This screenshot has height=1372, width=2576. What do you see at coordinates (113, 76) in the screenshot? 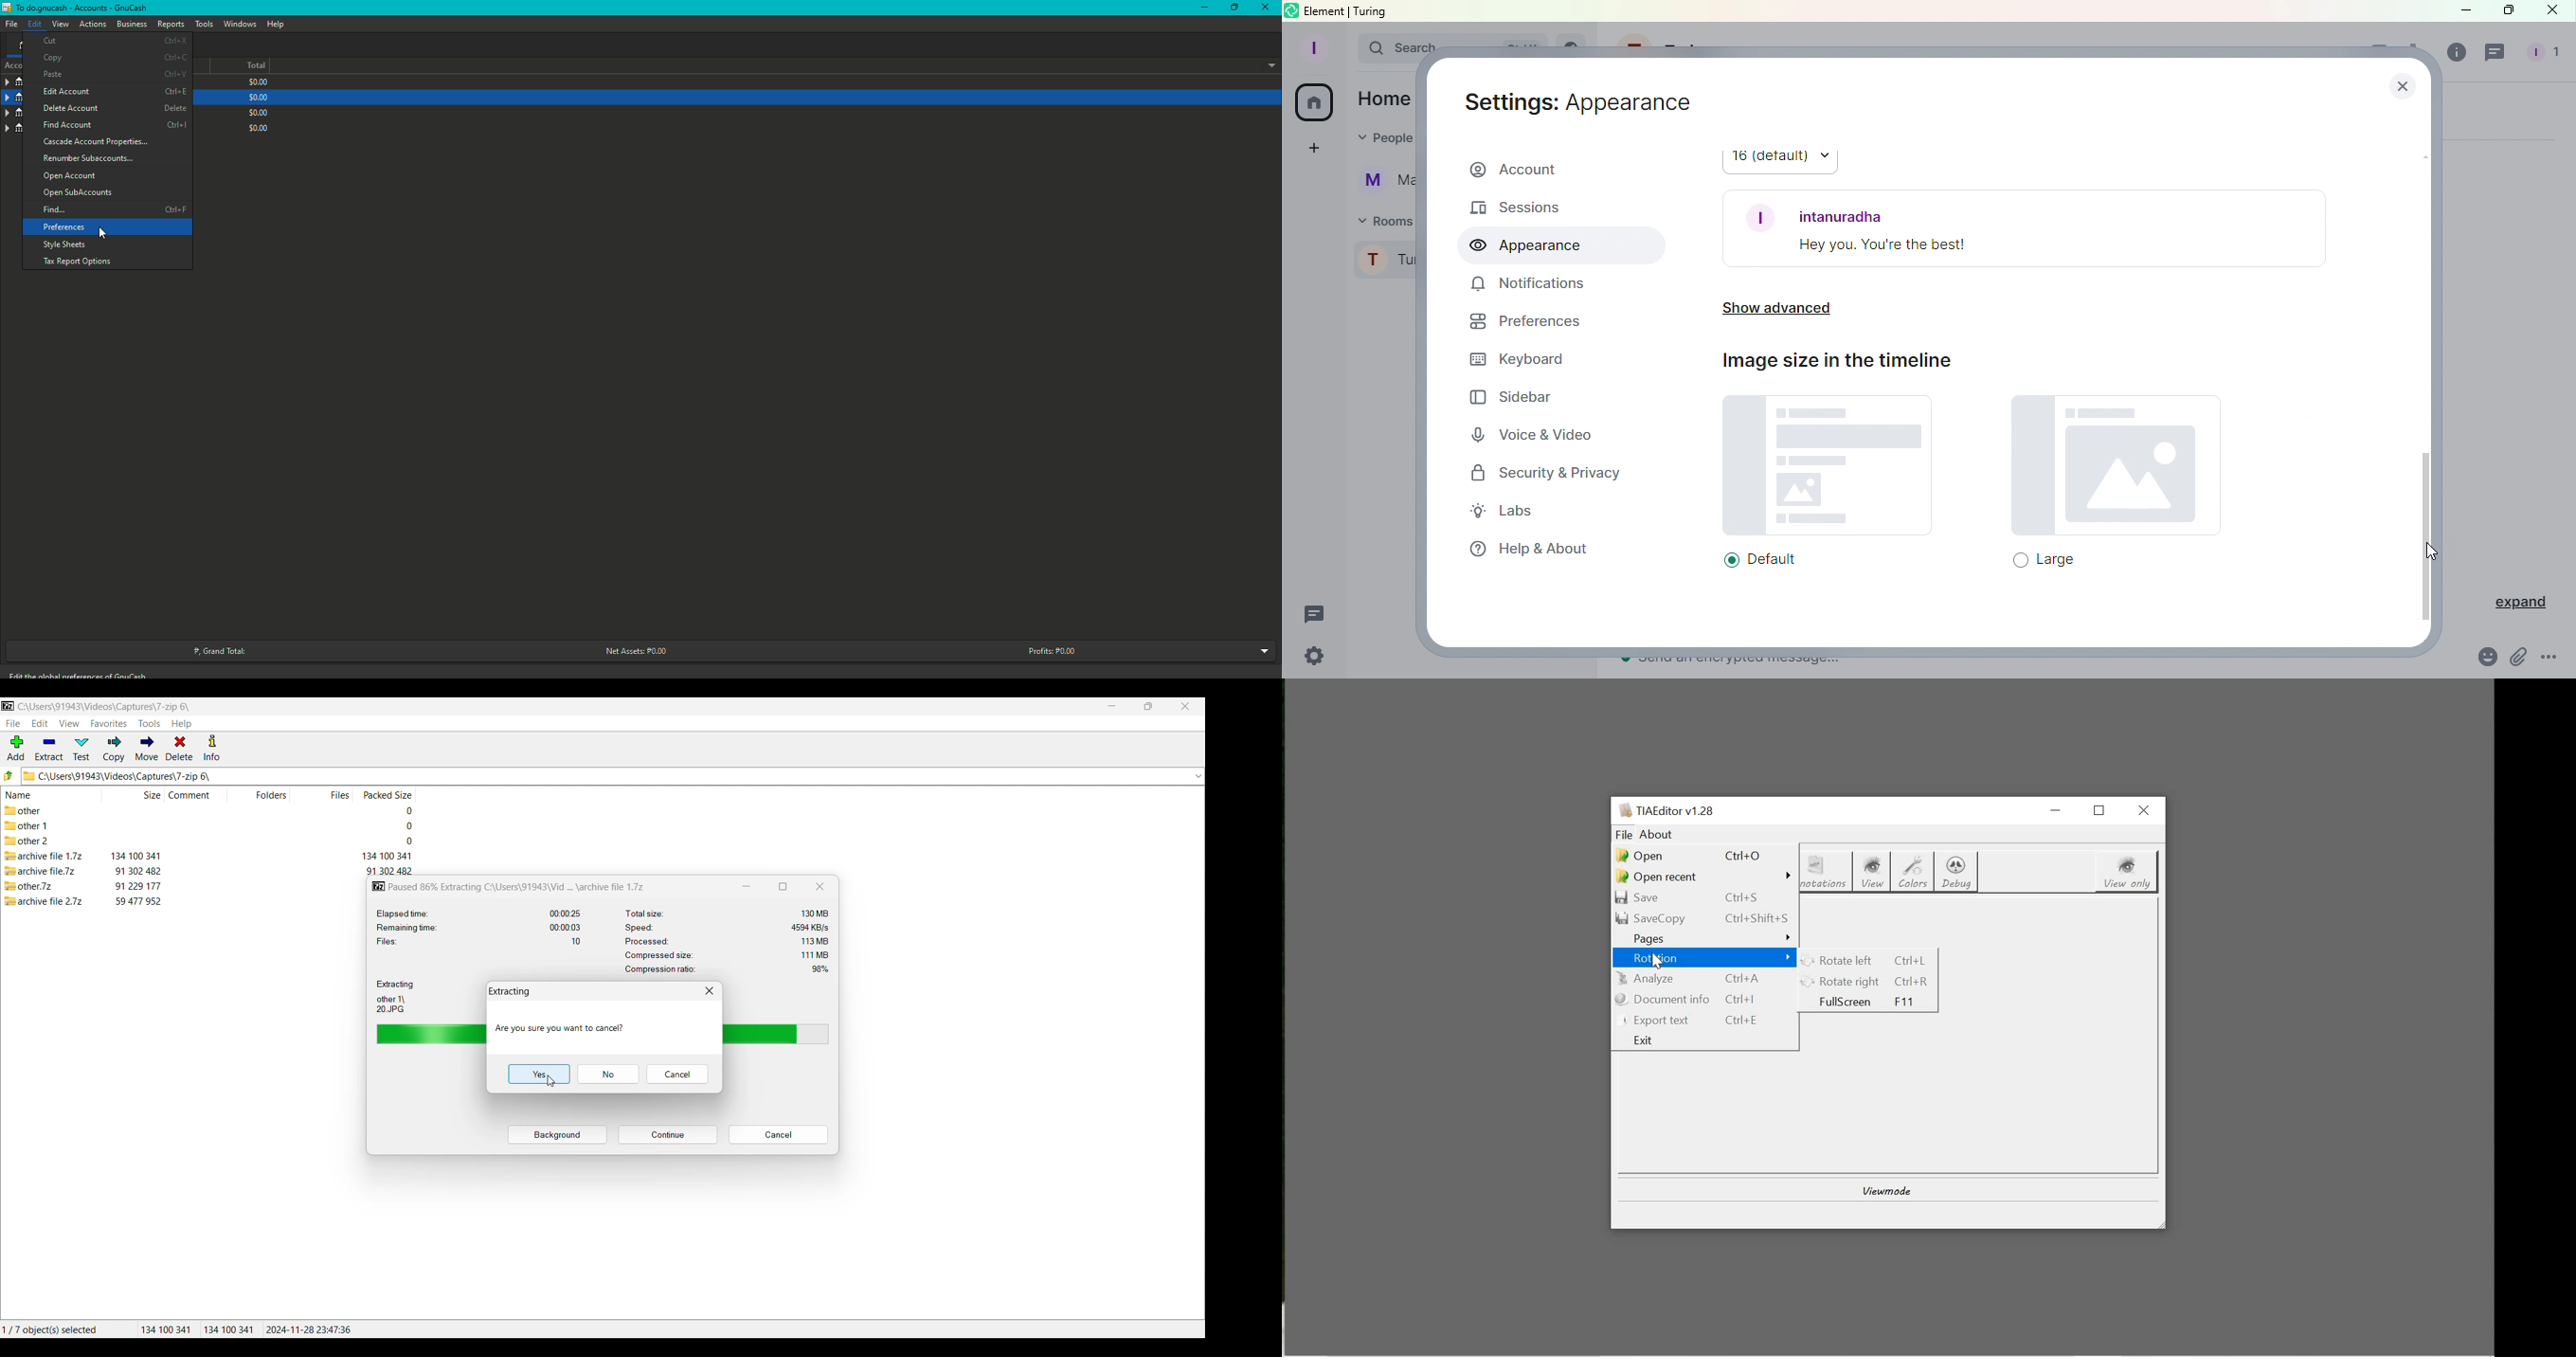
I see `Paste` at bounding box center [113, 76].